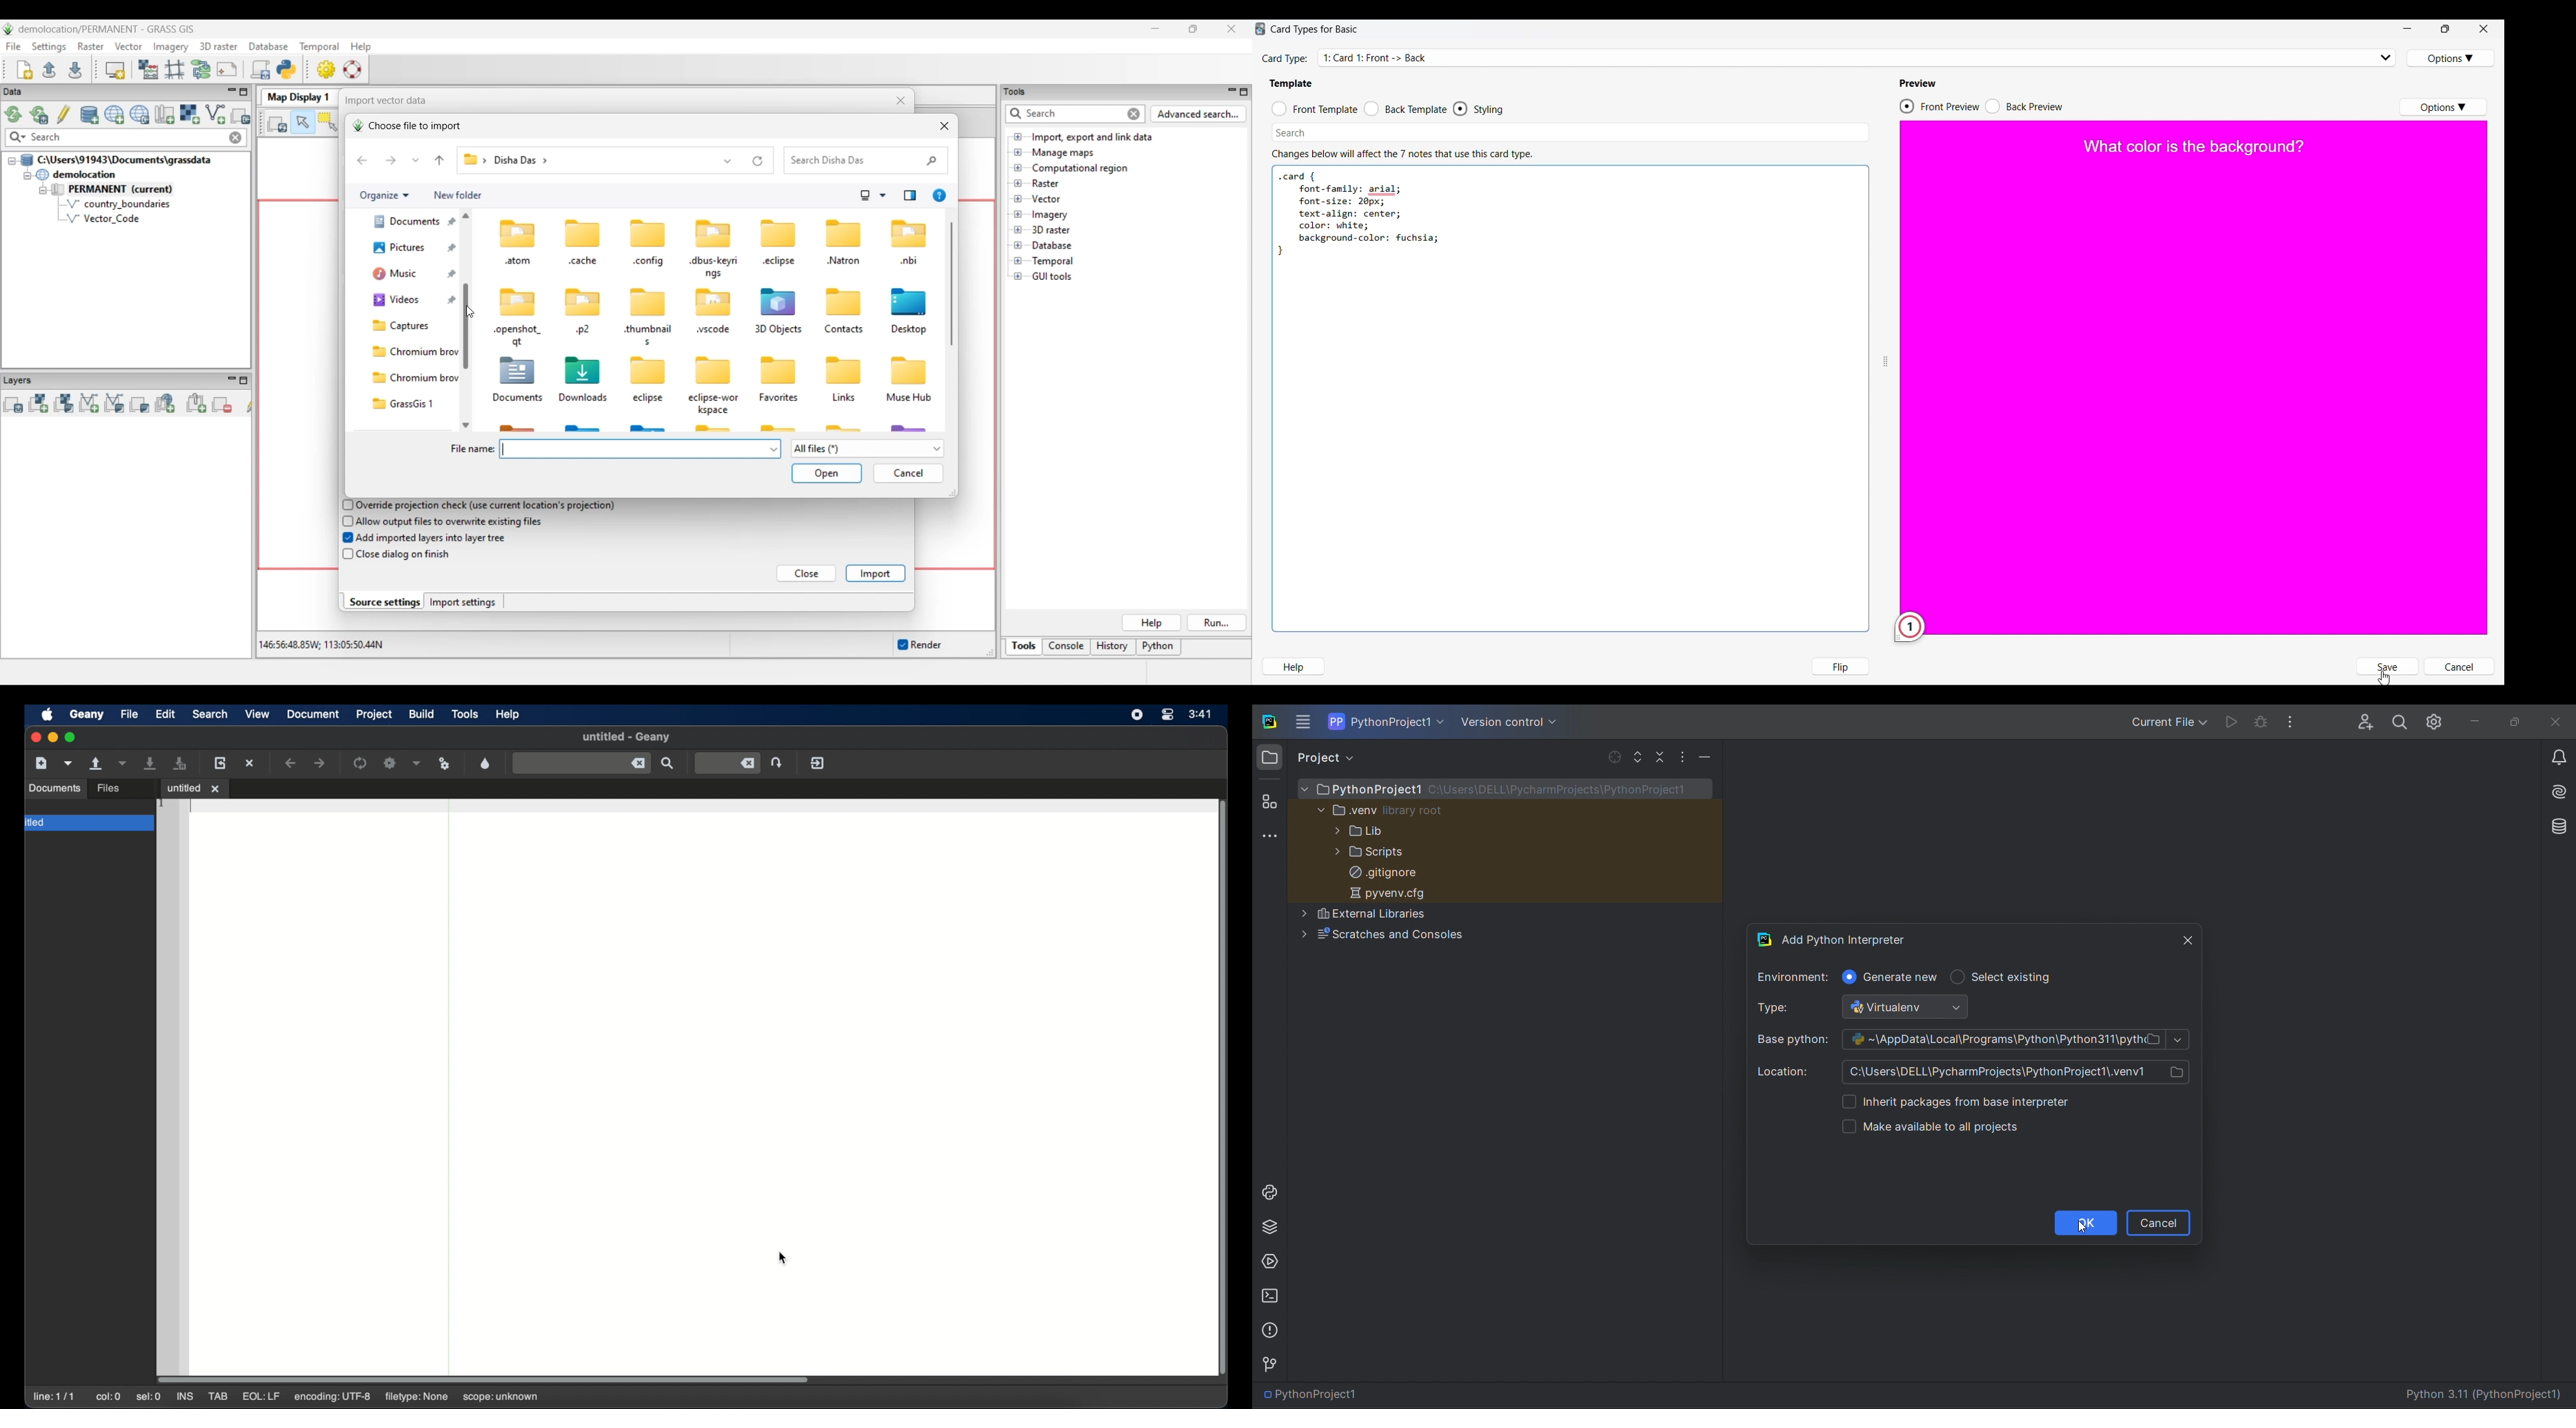  What do you see at coordinates (1859, 57) in the screenshot?
I see `Displays card type selected` at bounding box center [1859, 57].